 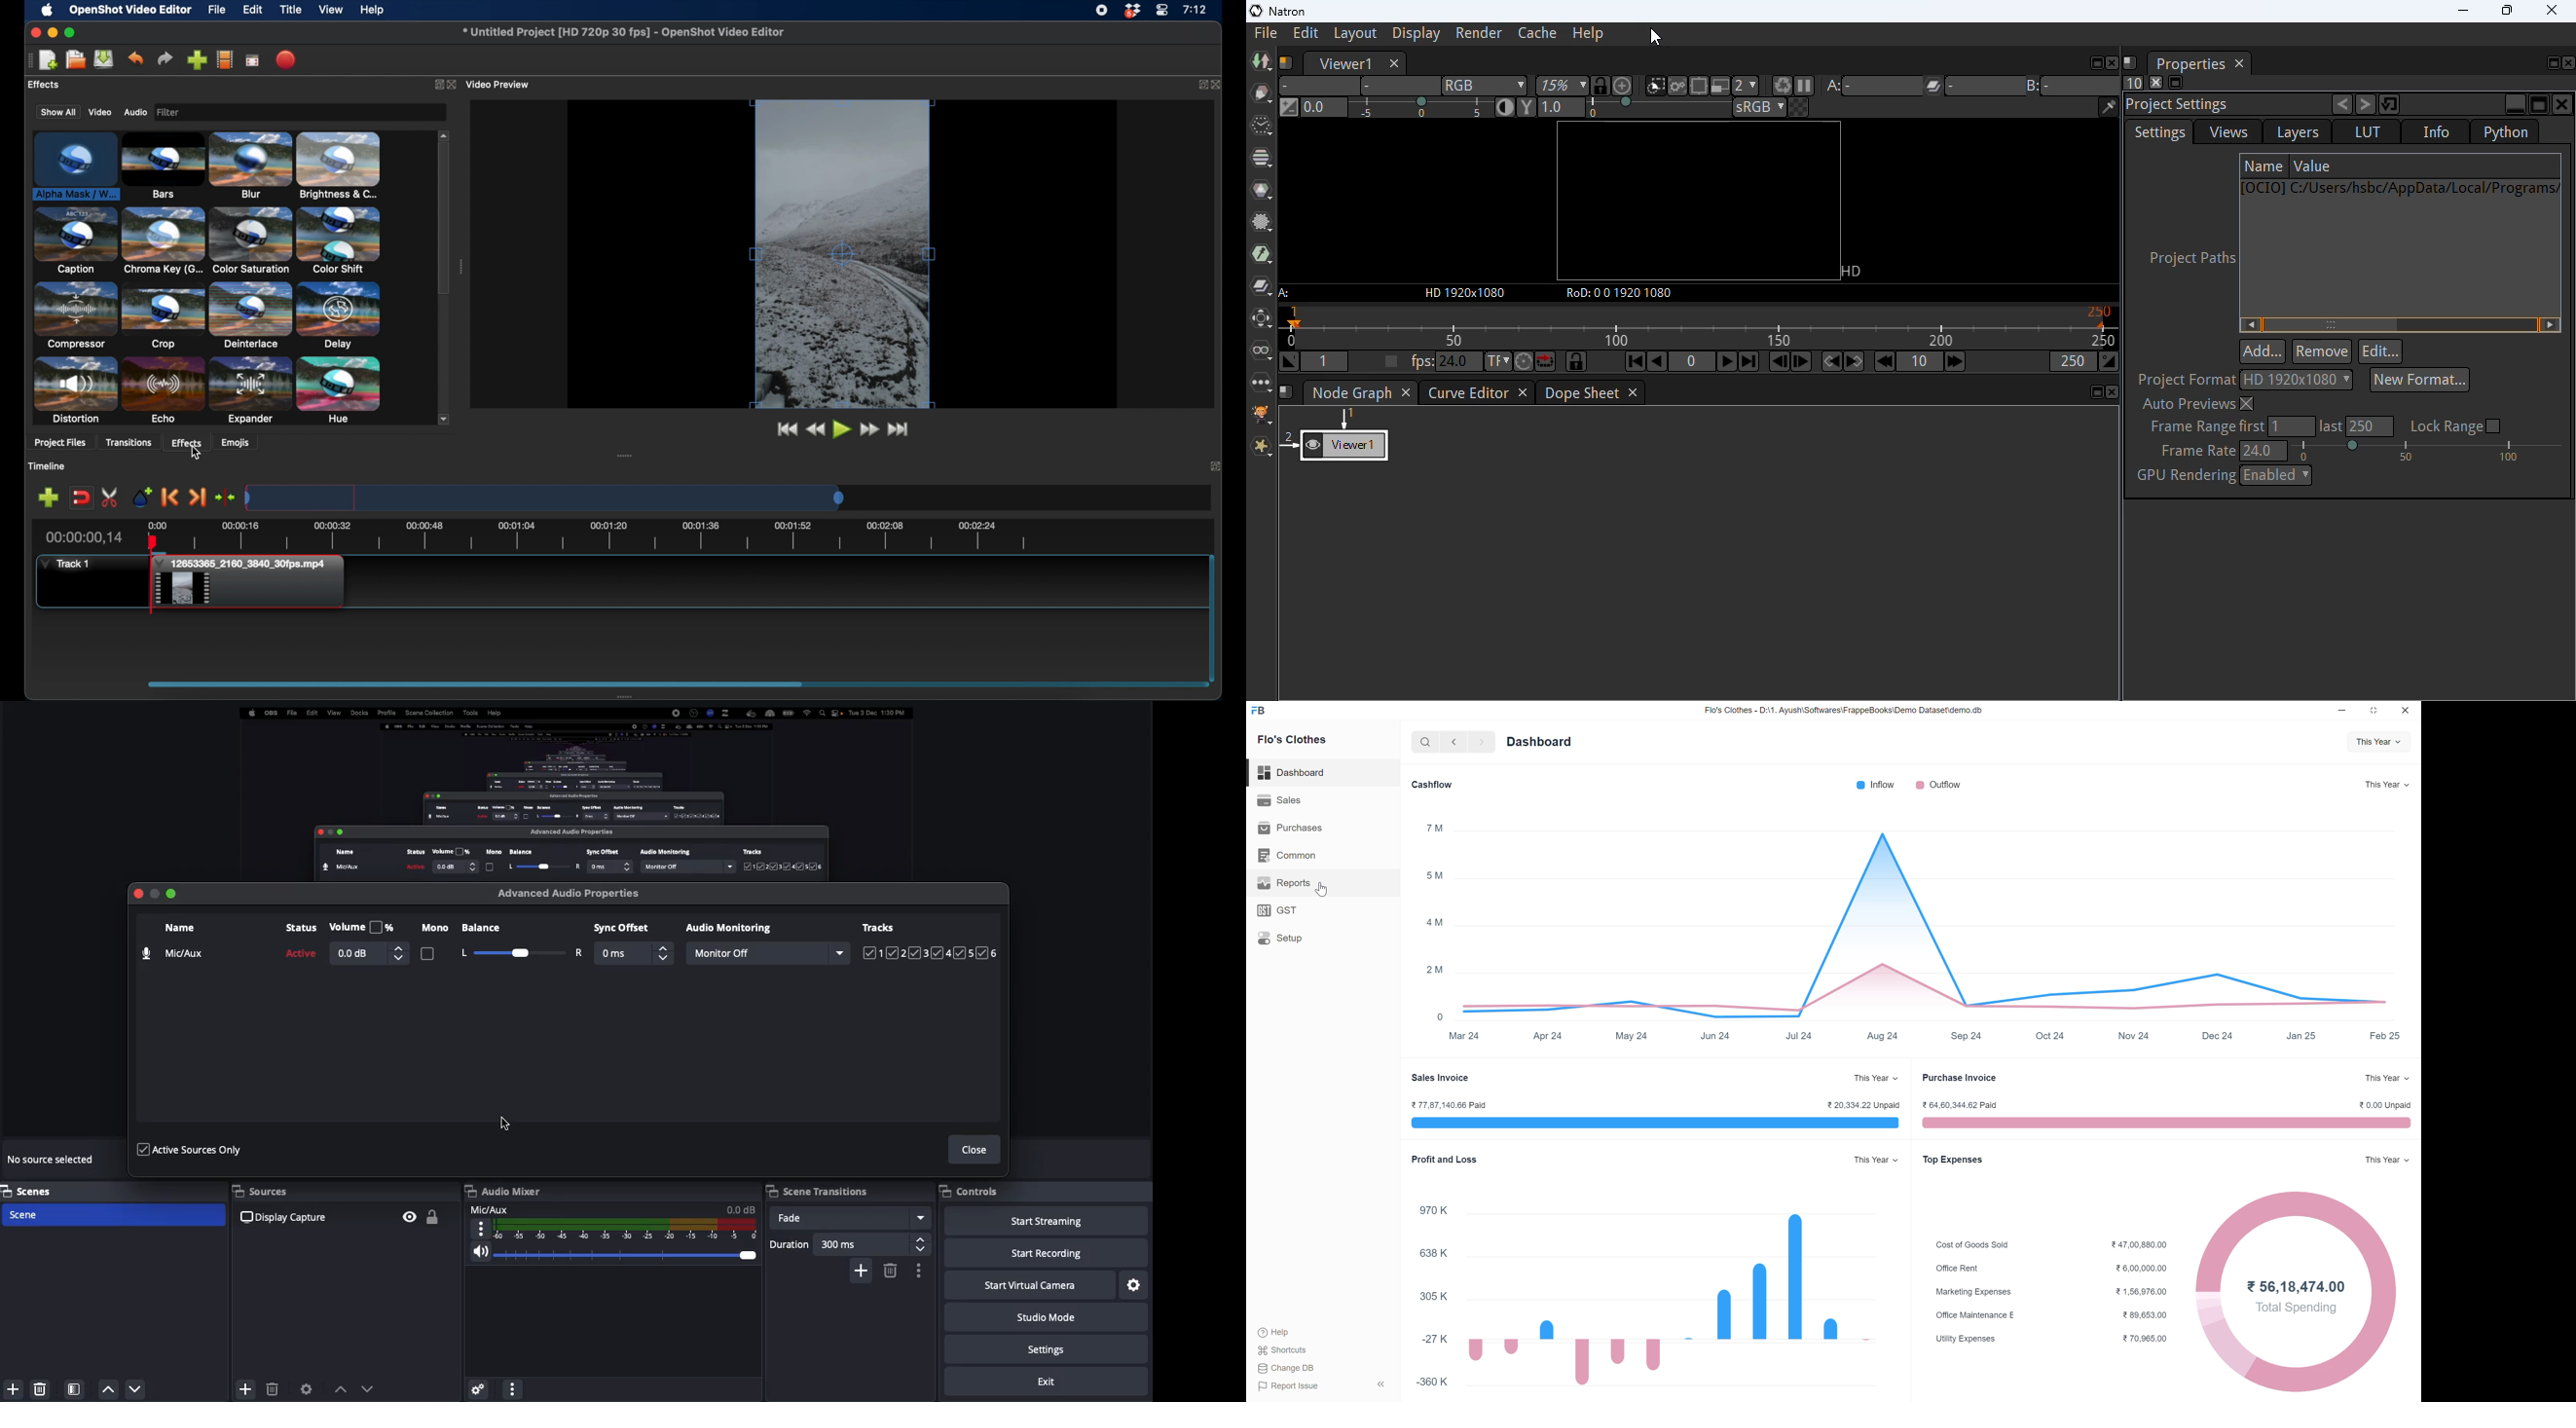 I want to click on Status, so click(x=302, y=942).